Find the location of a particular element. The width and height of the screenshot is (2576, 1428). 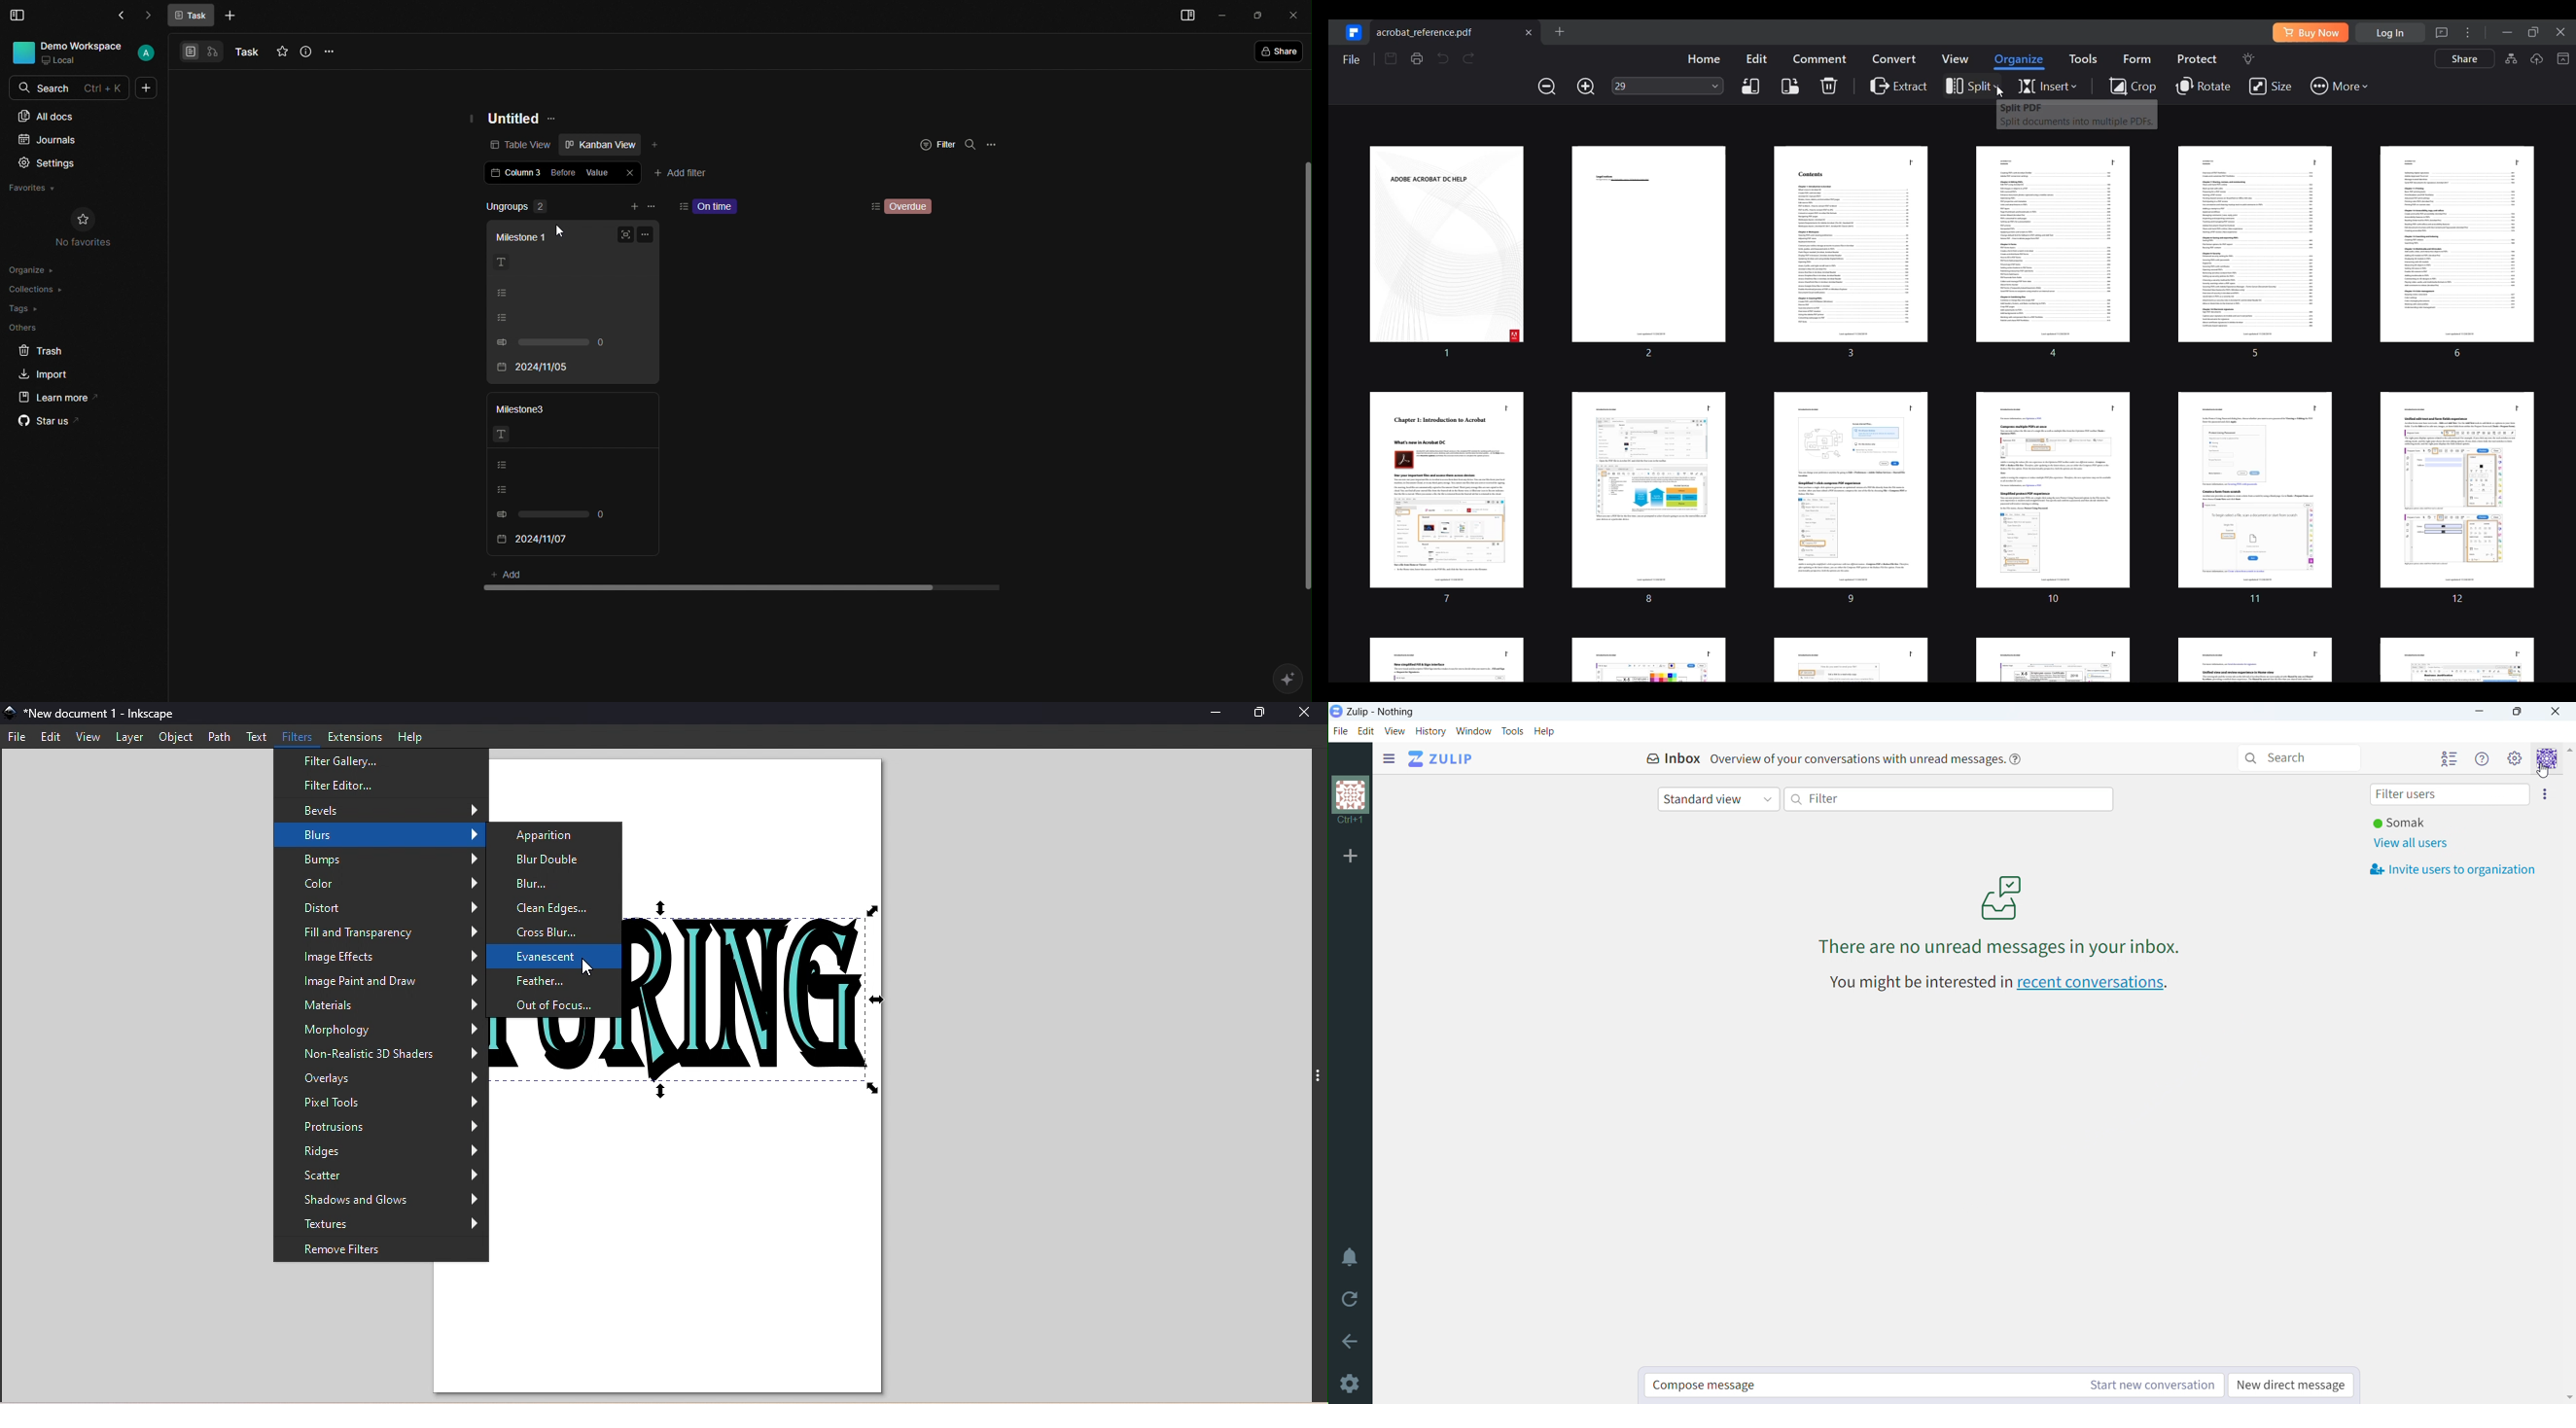

main menu is located at coordinates (2515, 759).